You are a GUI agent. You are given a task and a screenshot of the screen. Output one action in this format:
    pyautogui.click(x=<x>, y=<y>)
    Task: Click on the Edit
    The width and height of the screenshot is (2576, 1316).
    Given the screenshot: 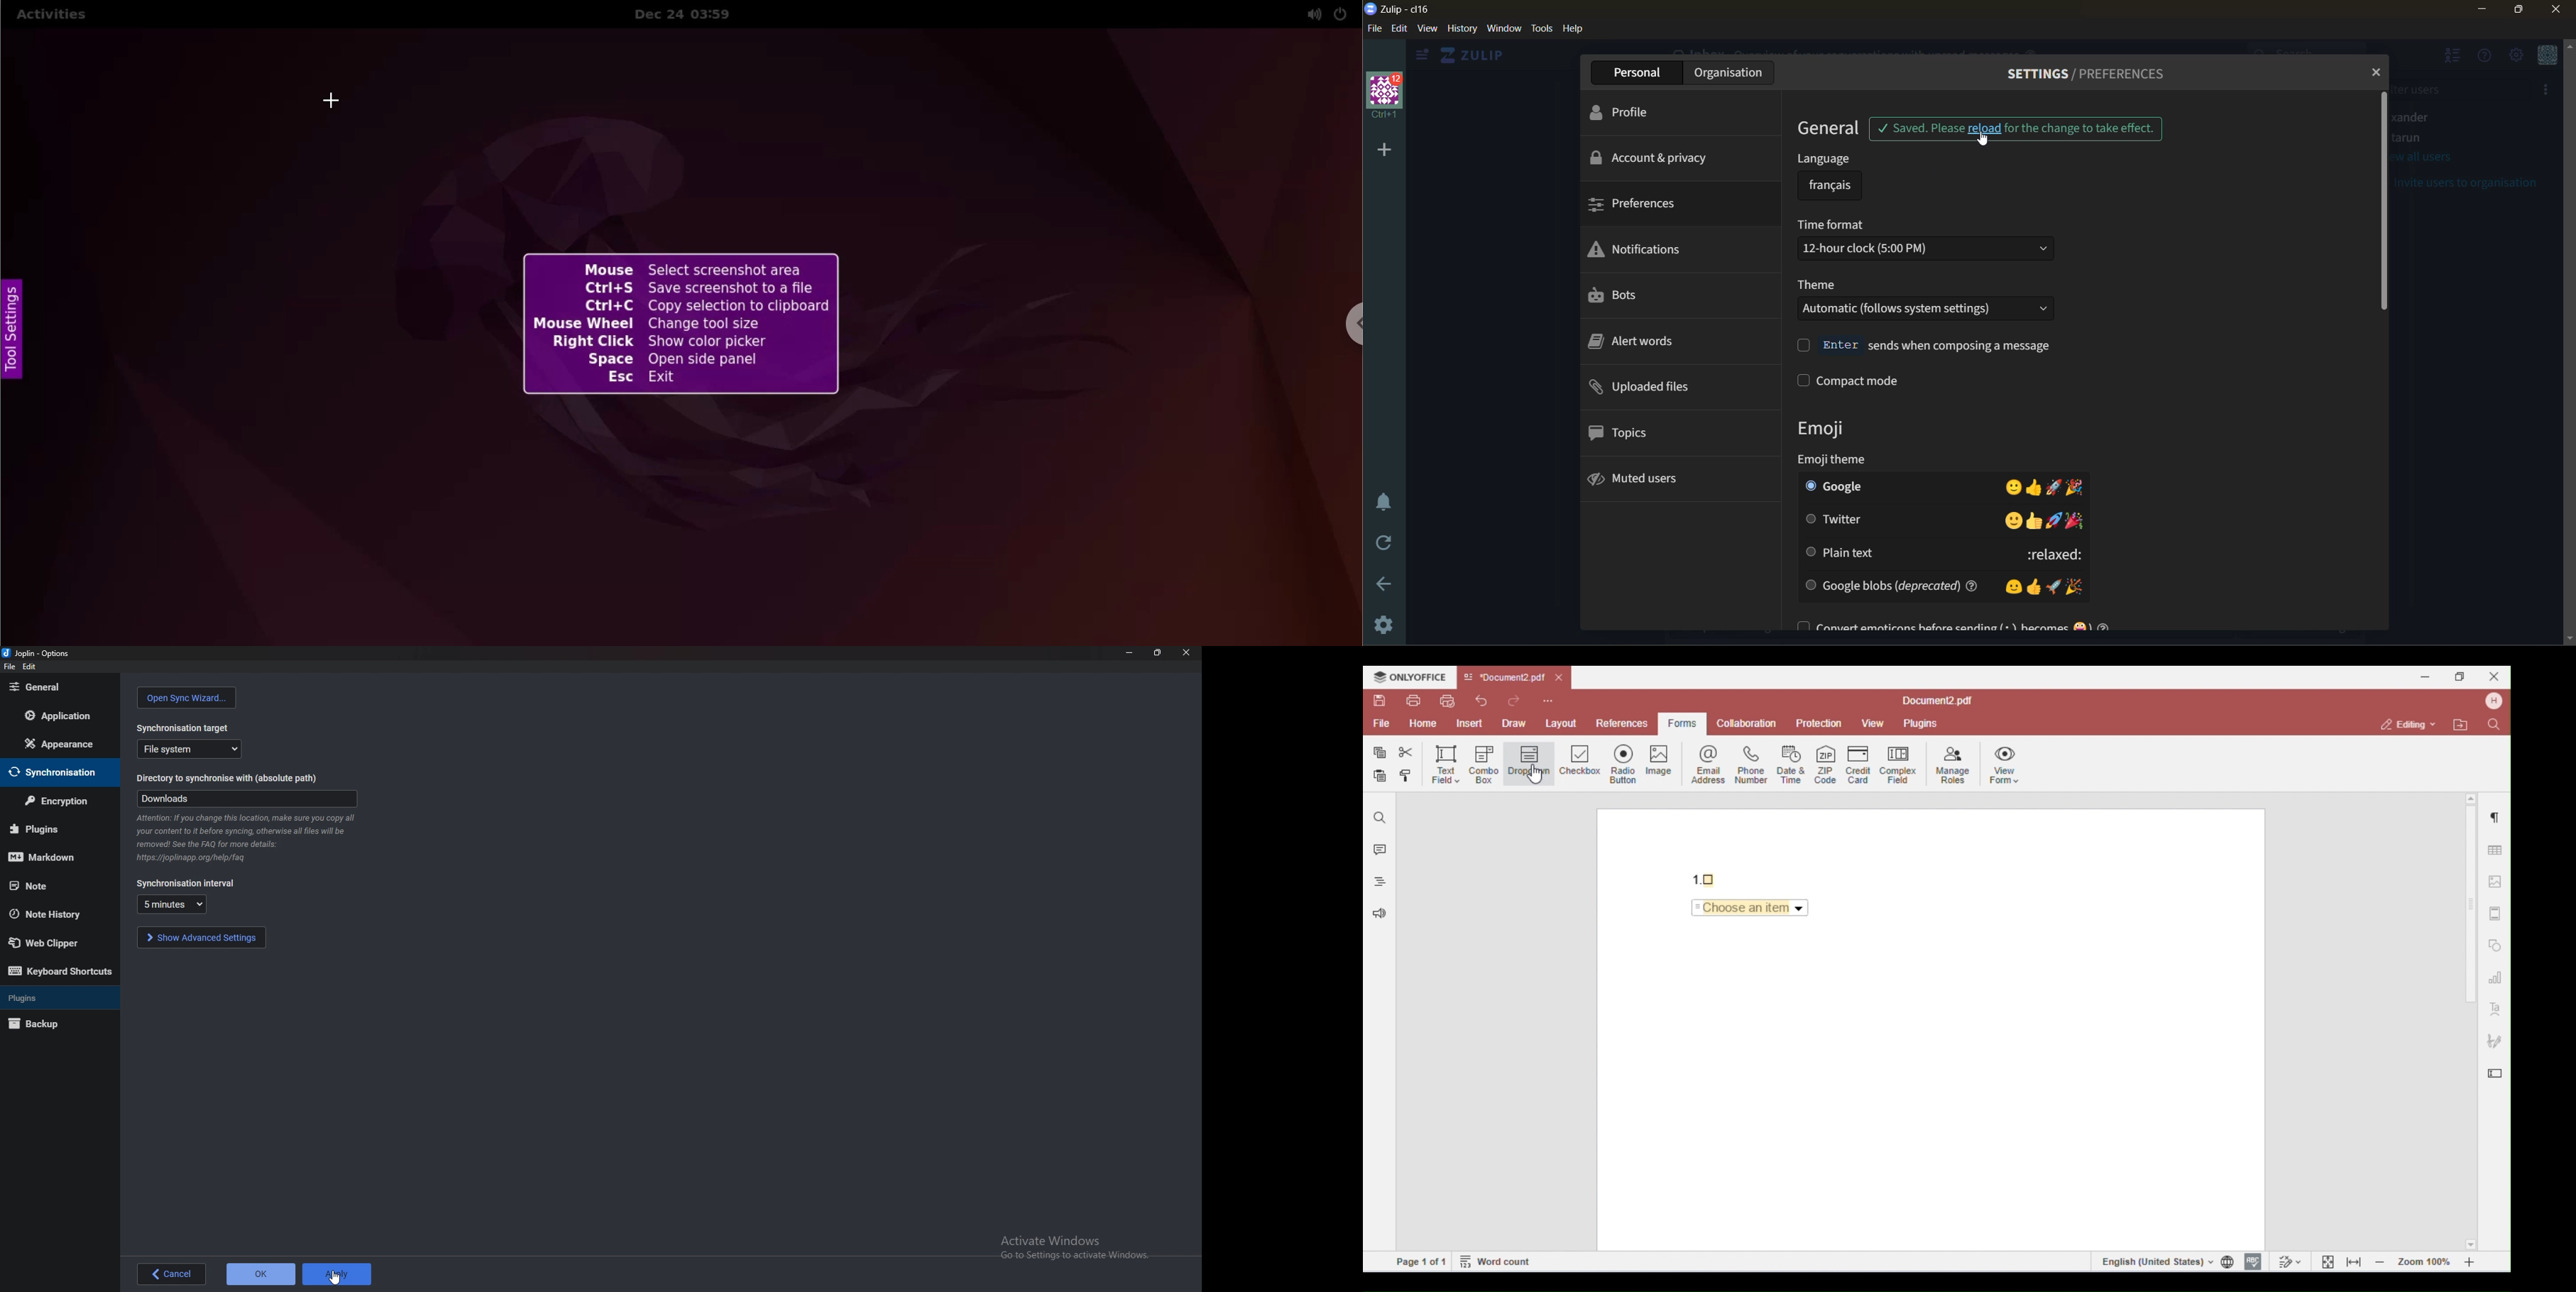 What is the action you would take?
    pyautogui.click(x=28, y=667)
    